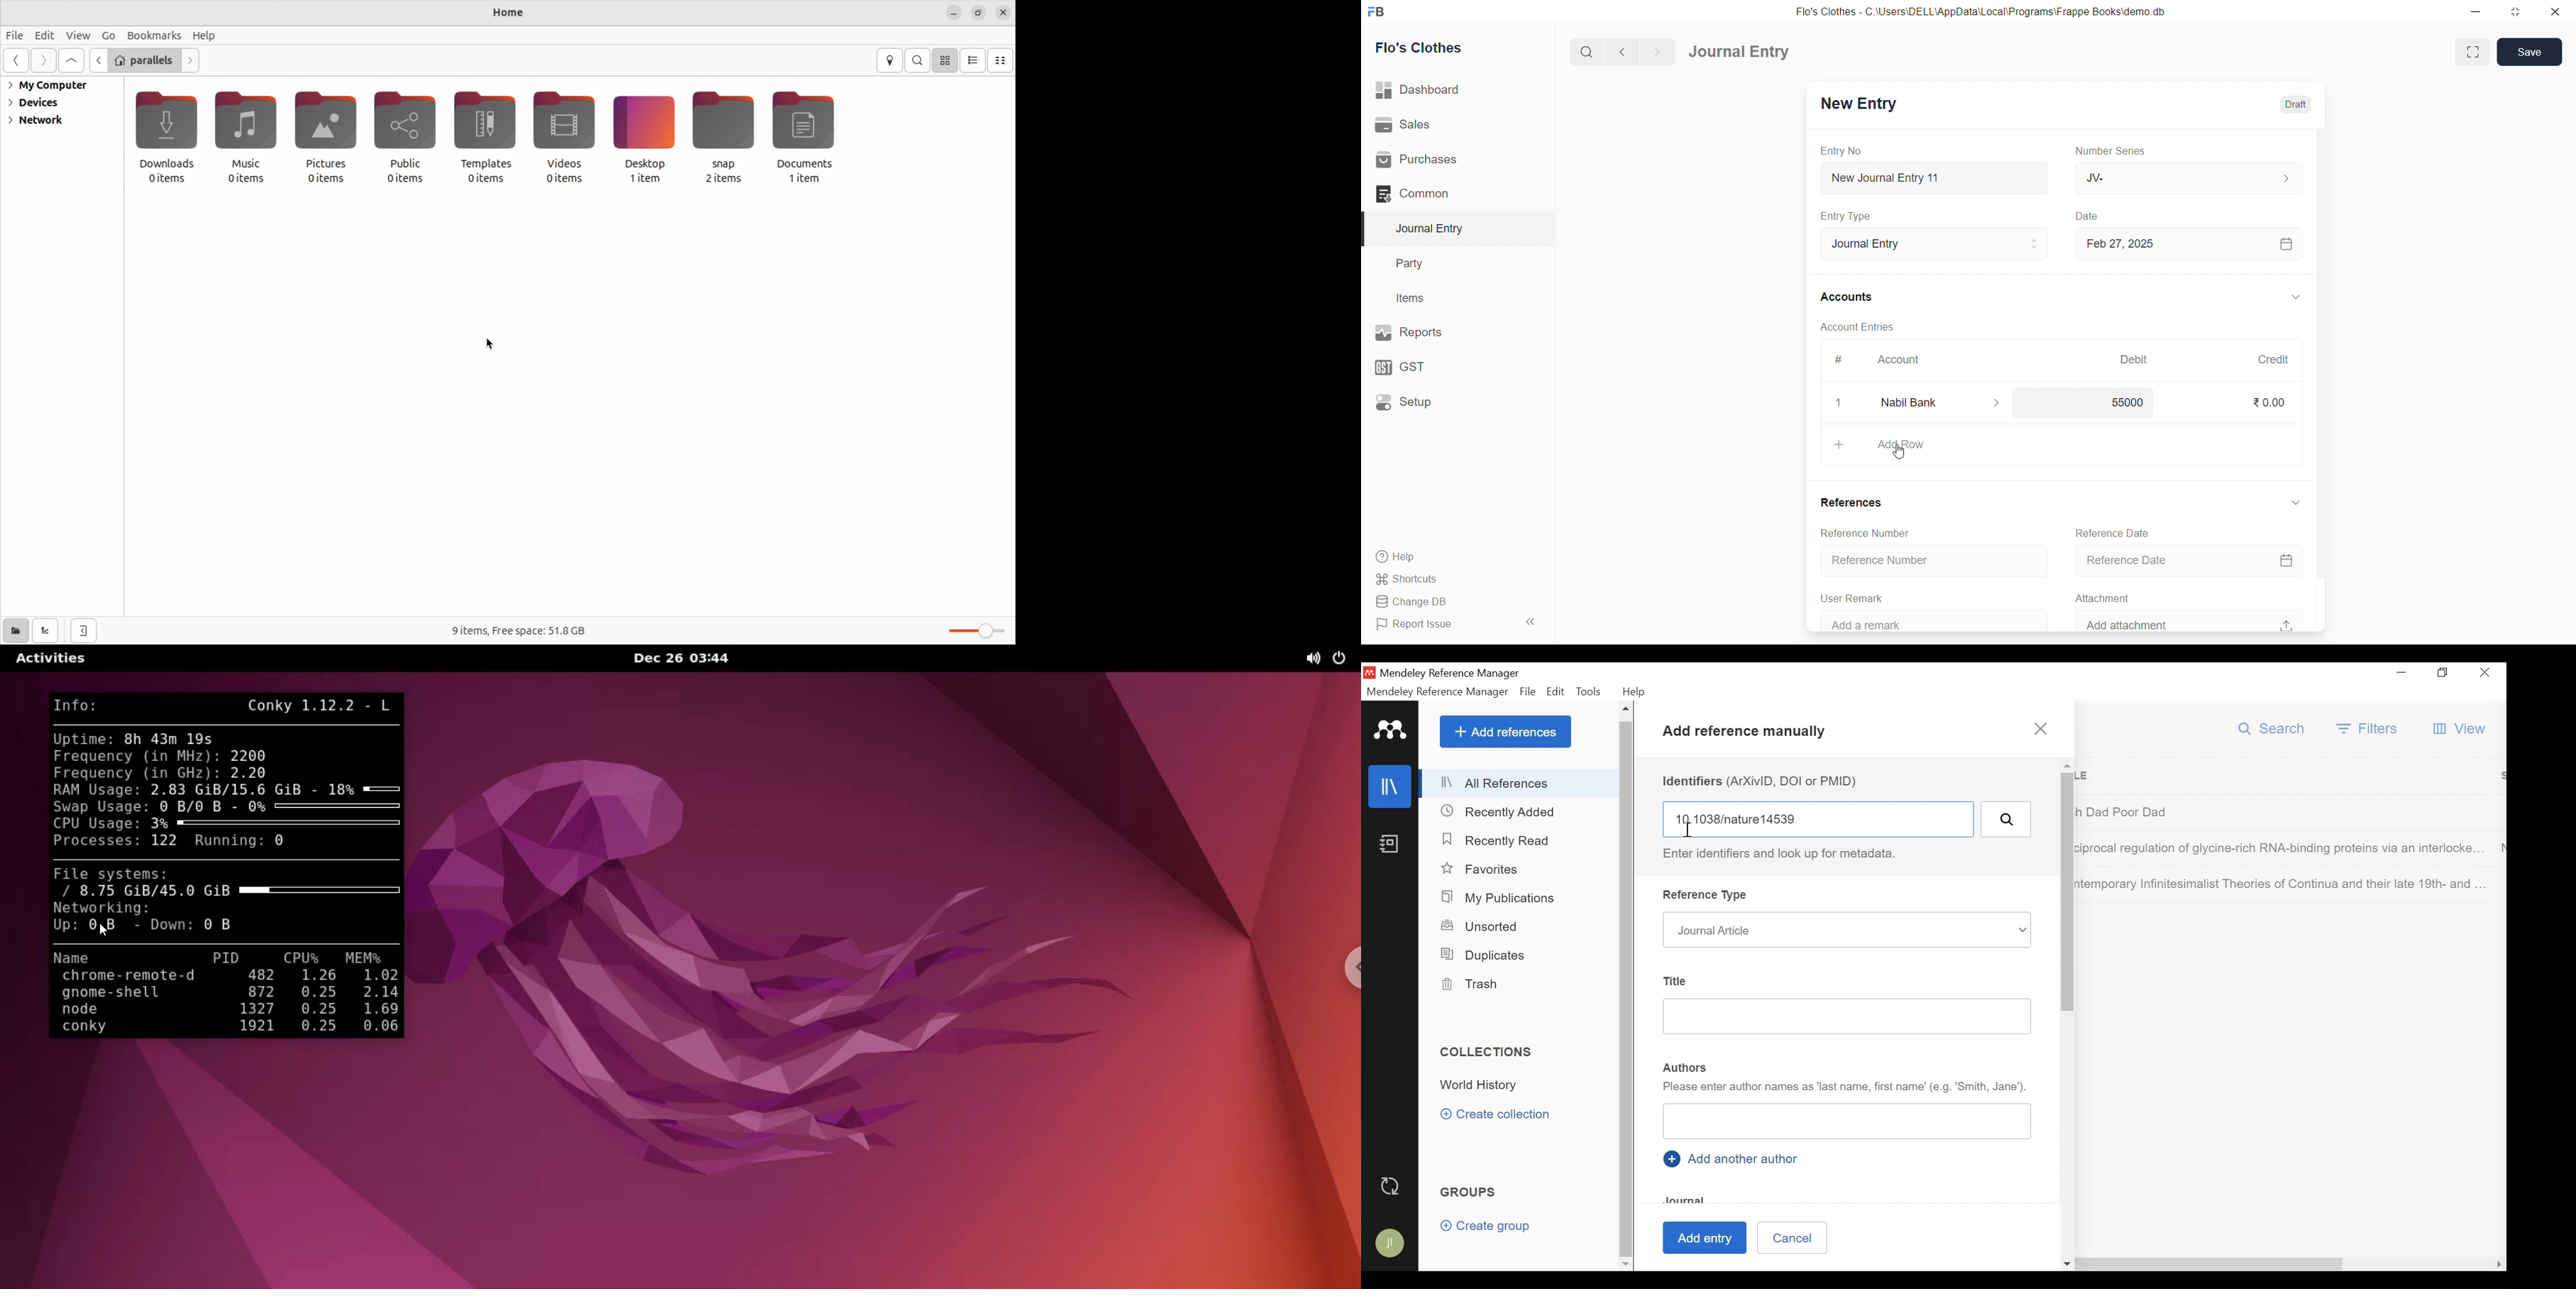 Image resolution: width=2576 pixels, height=1316 pixels. Describe the element at coordinates (1792, 1236) in the screenshot. I see `Cancel` at that location.